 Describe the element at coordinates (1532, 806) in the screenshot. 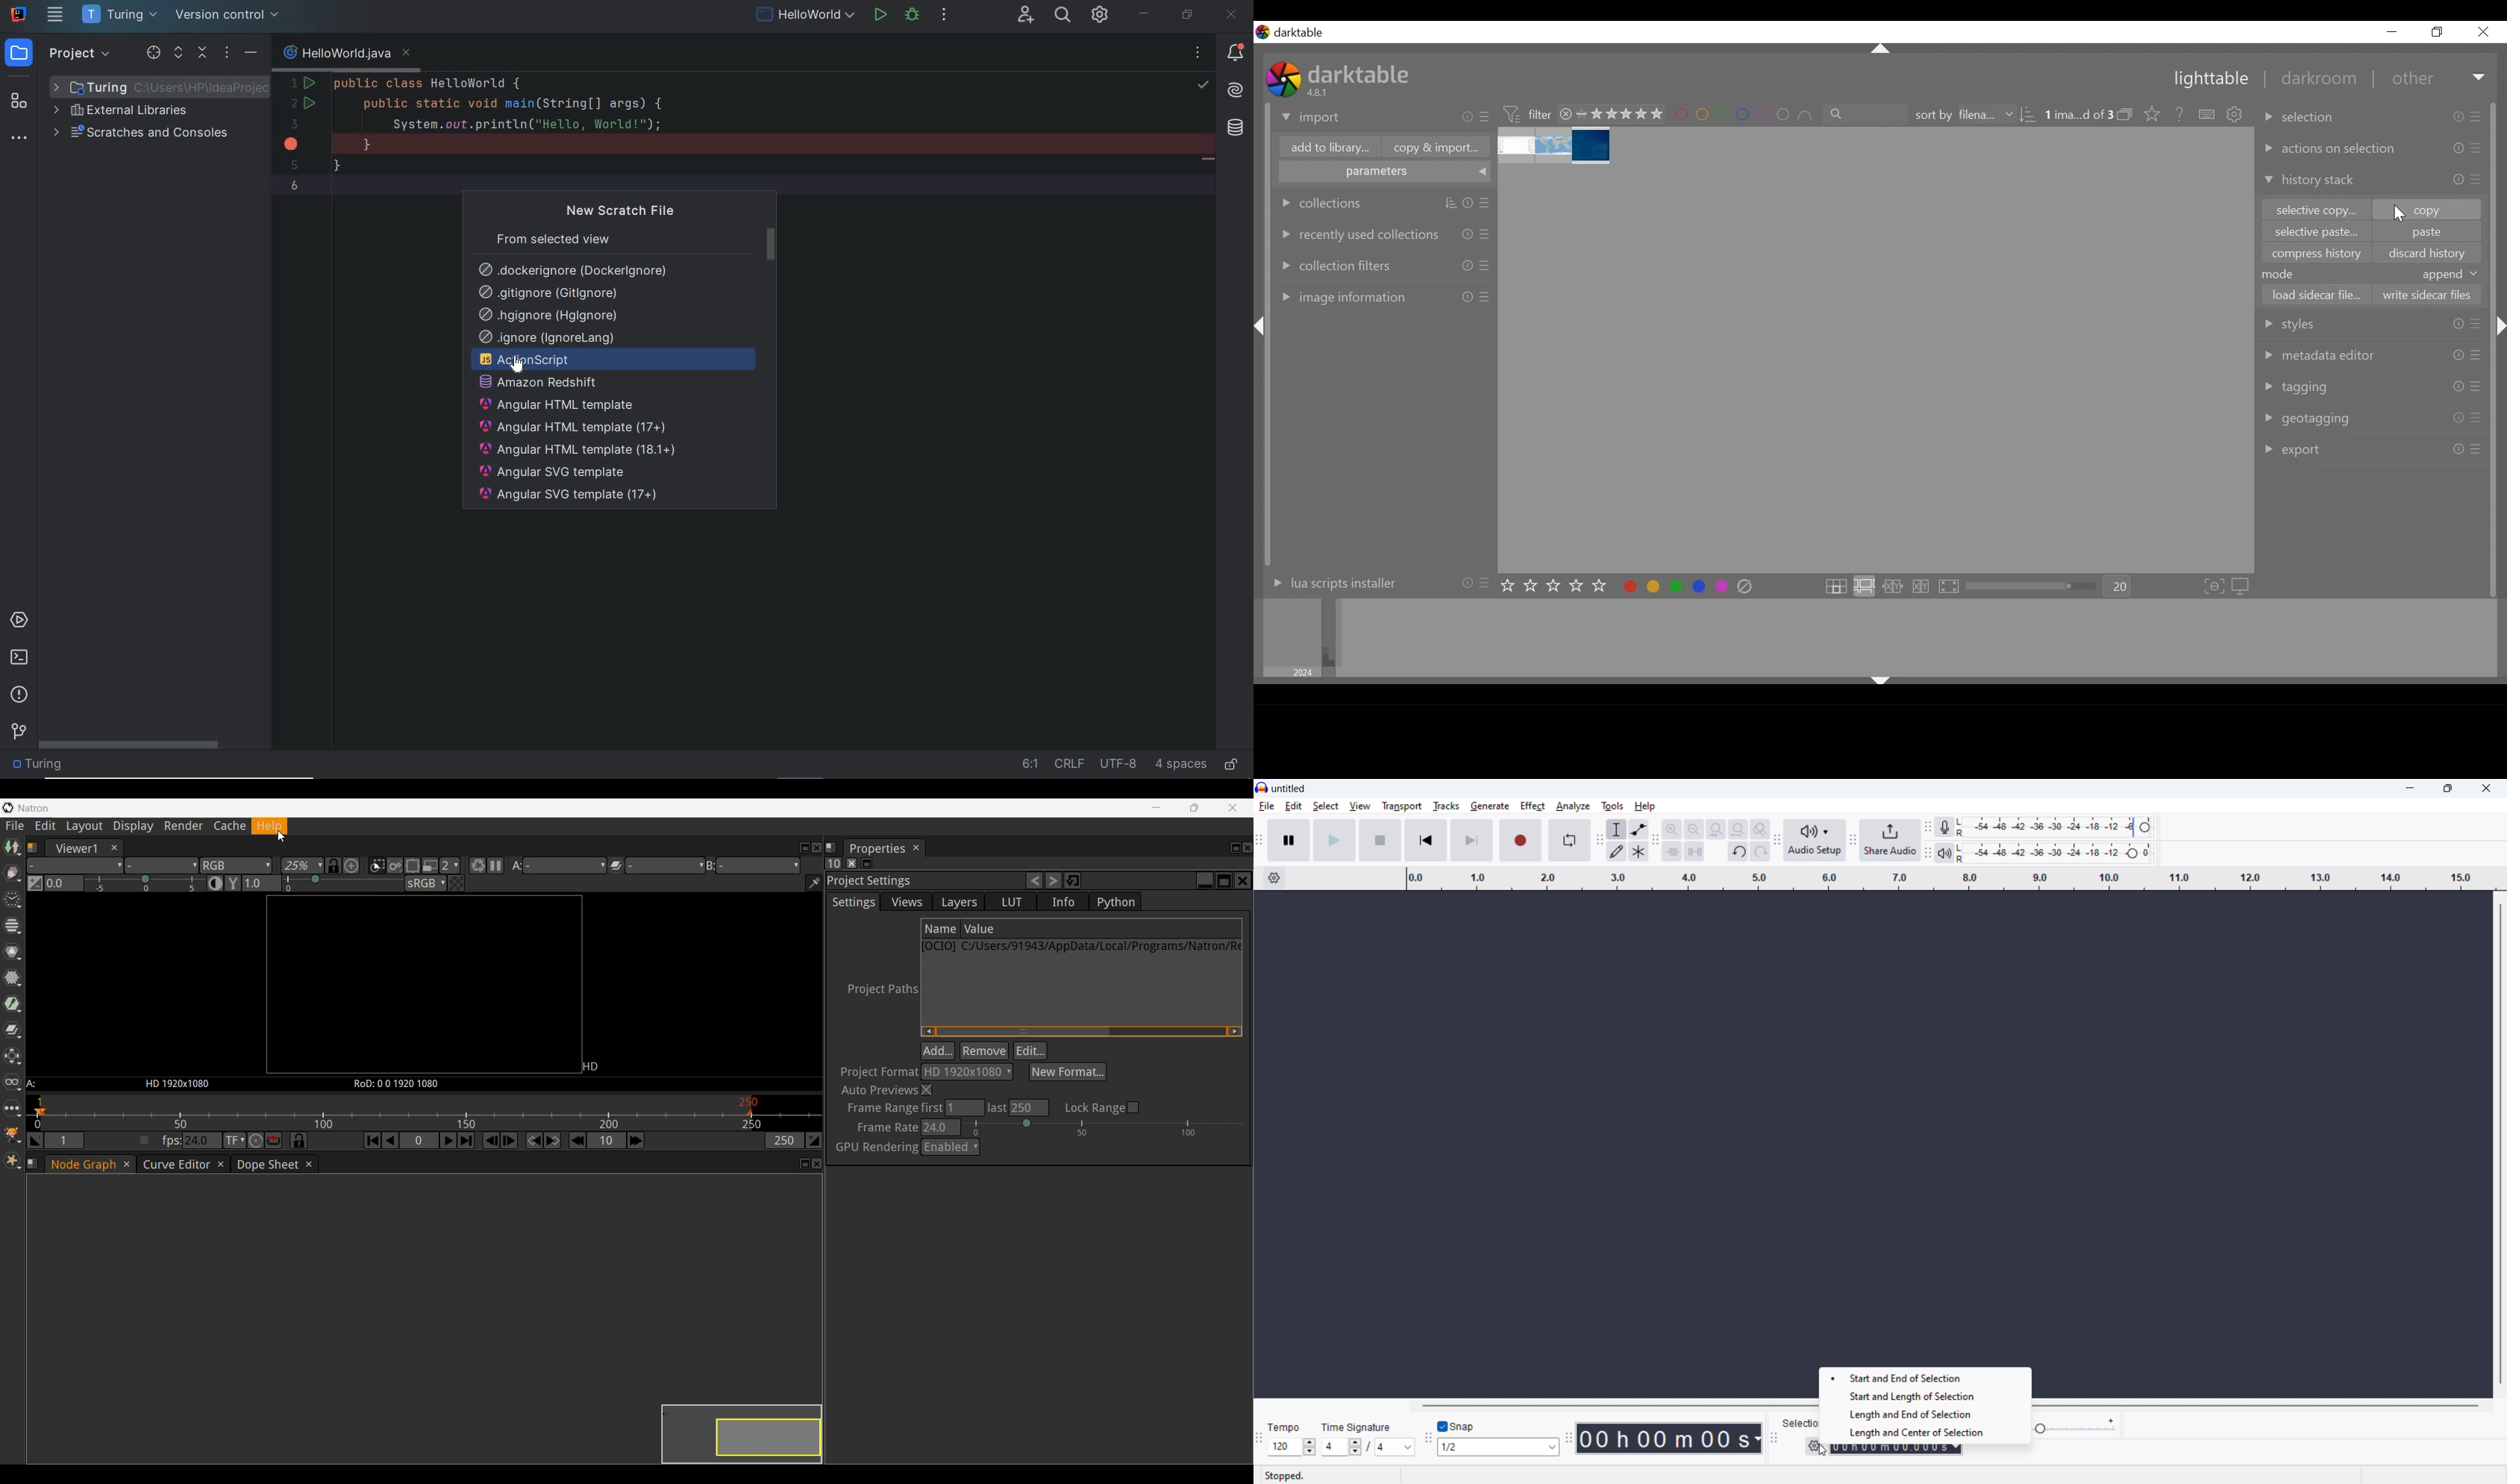

I see `effect` at that location.